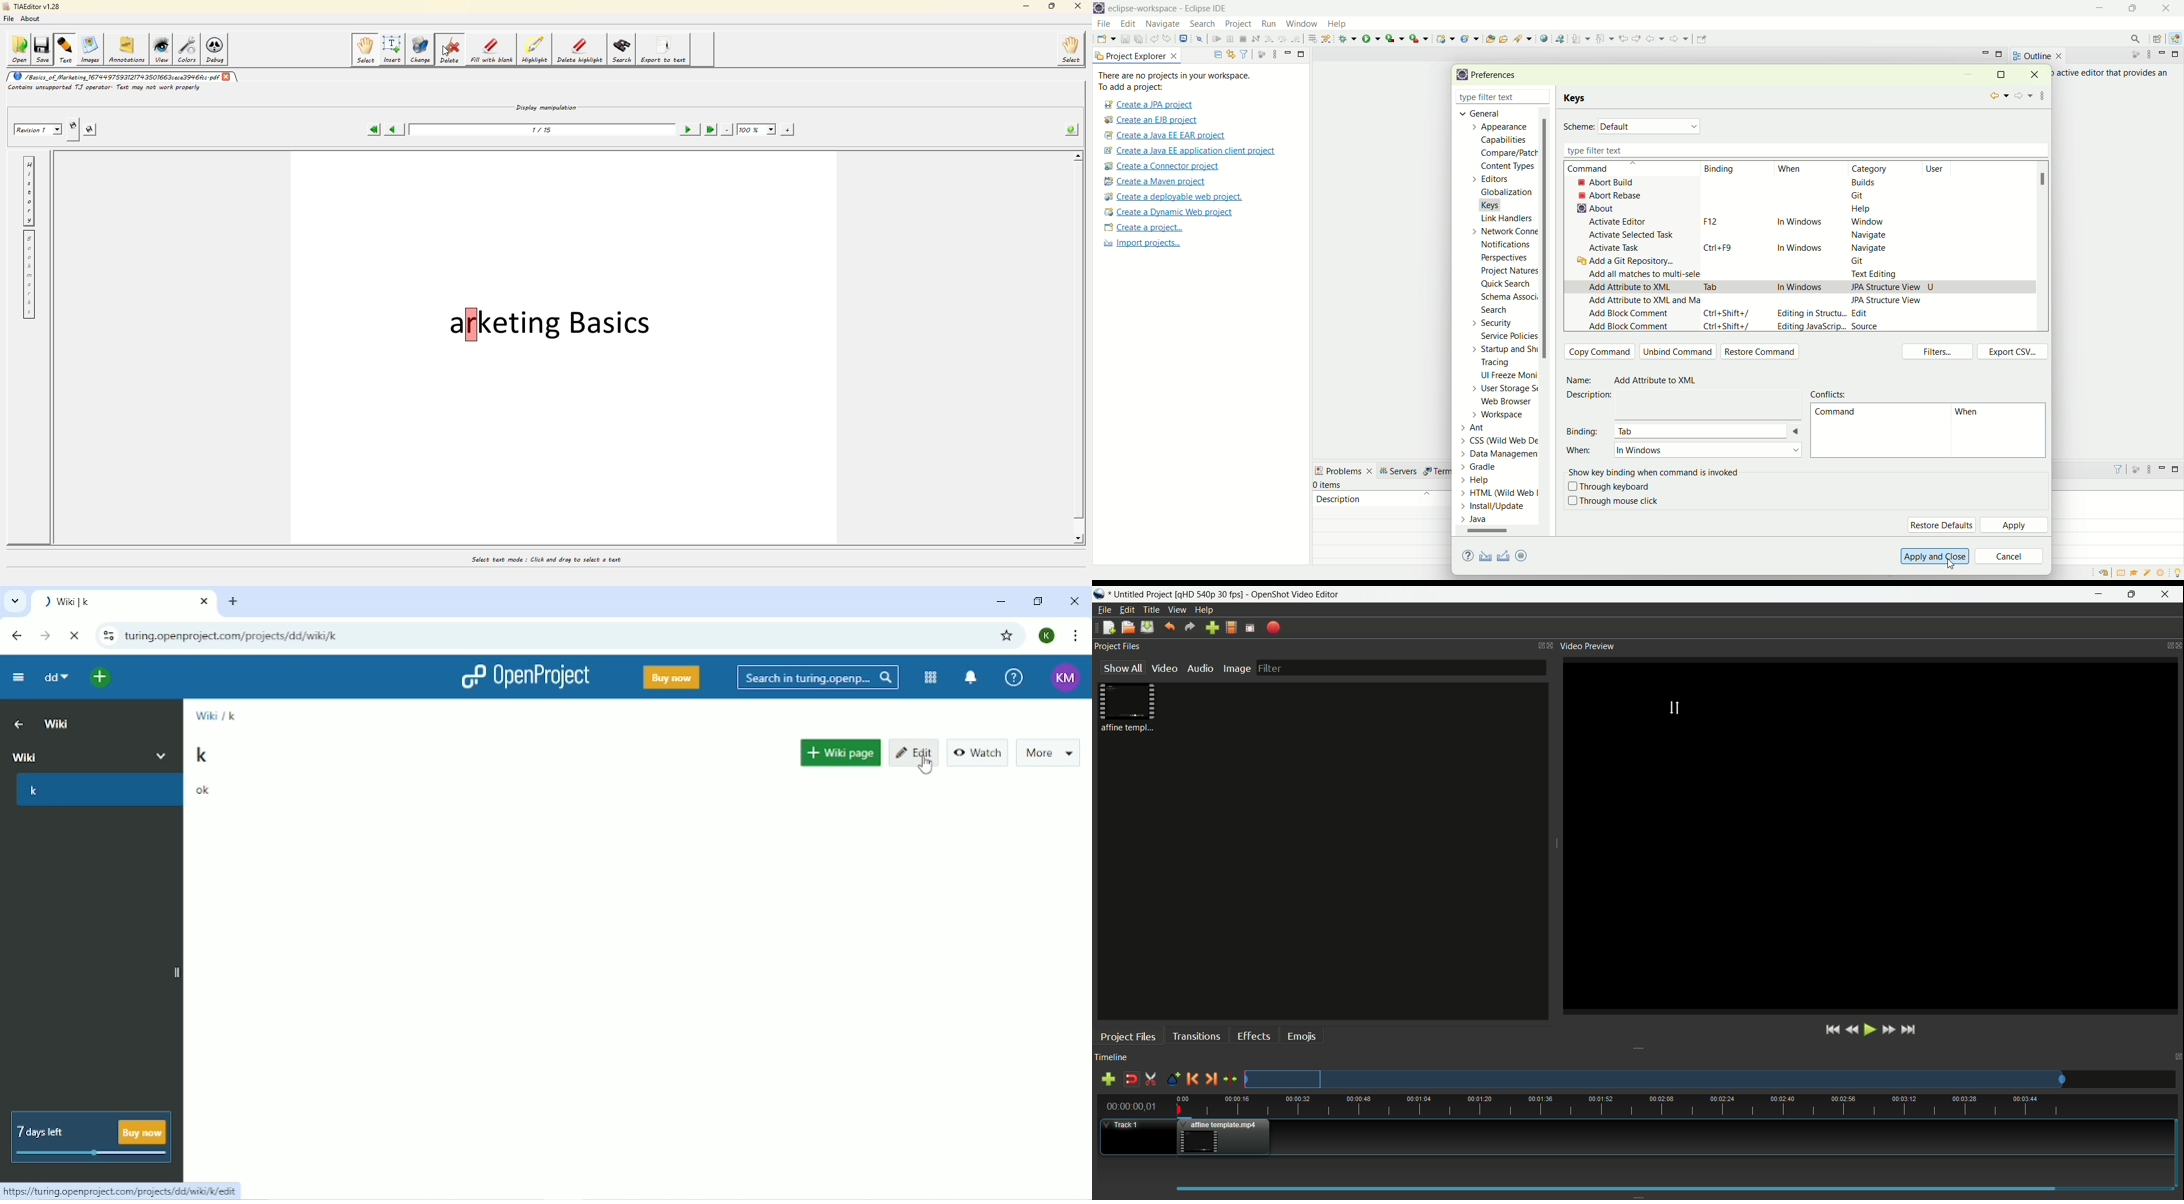 Image resolution: width=2184 pixels, height=1204 pixels. I want to click on outline, so click(2037, 56).